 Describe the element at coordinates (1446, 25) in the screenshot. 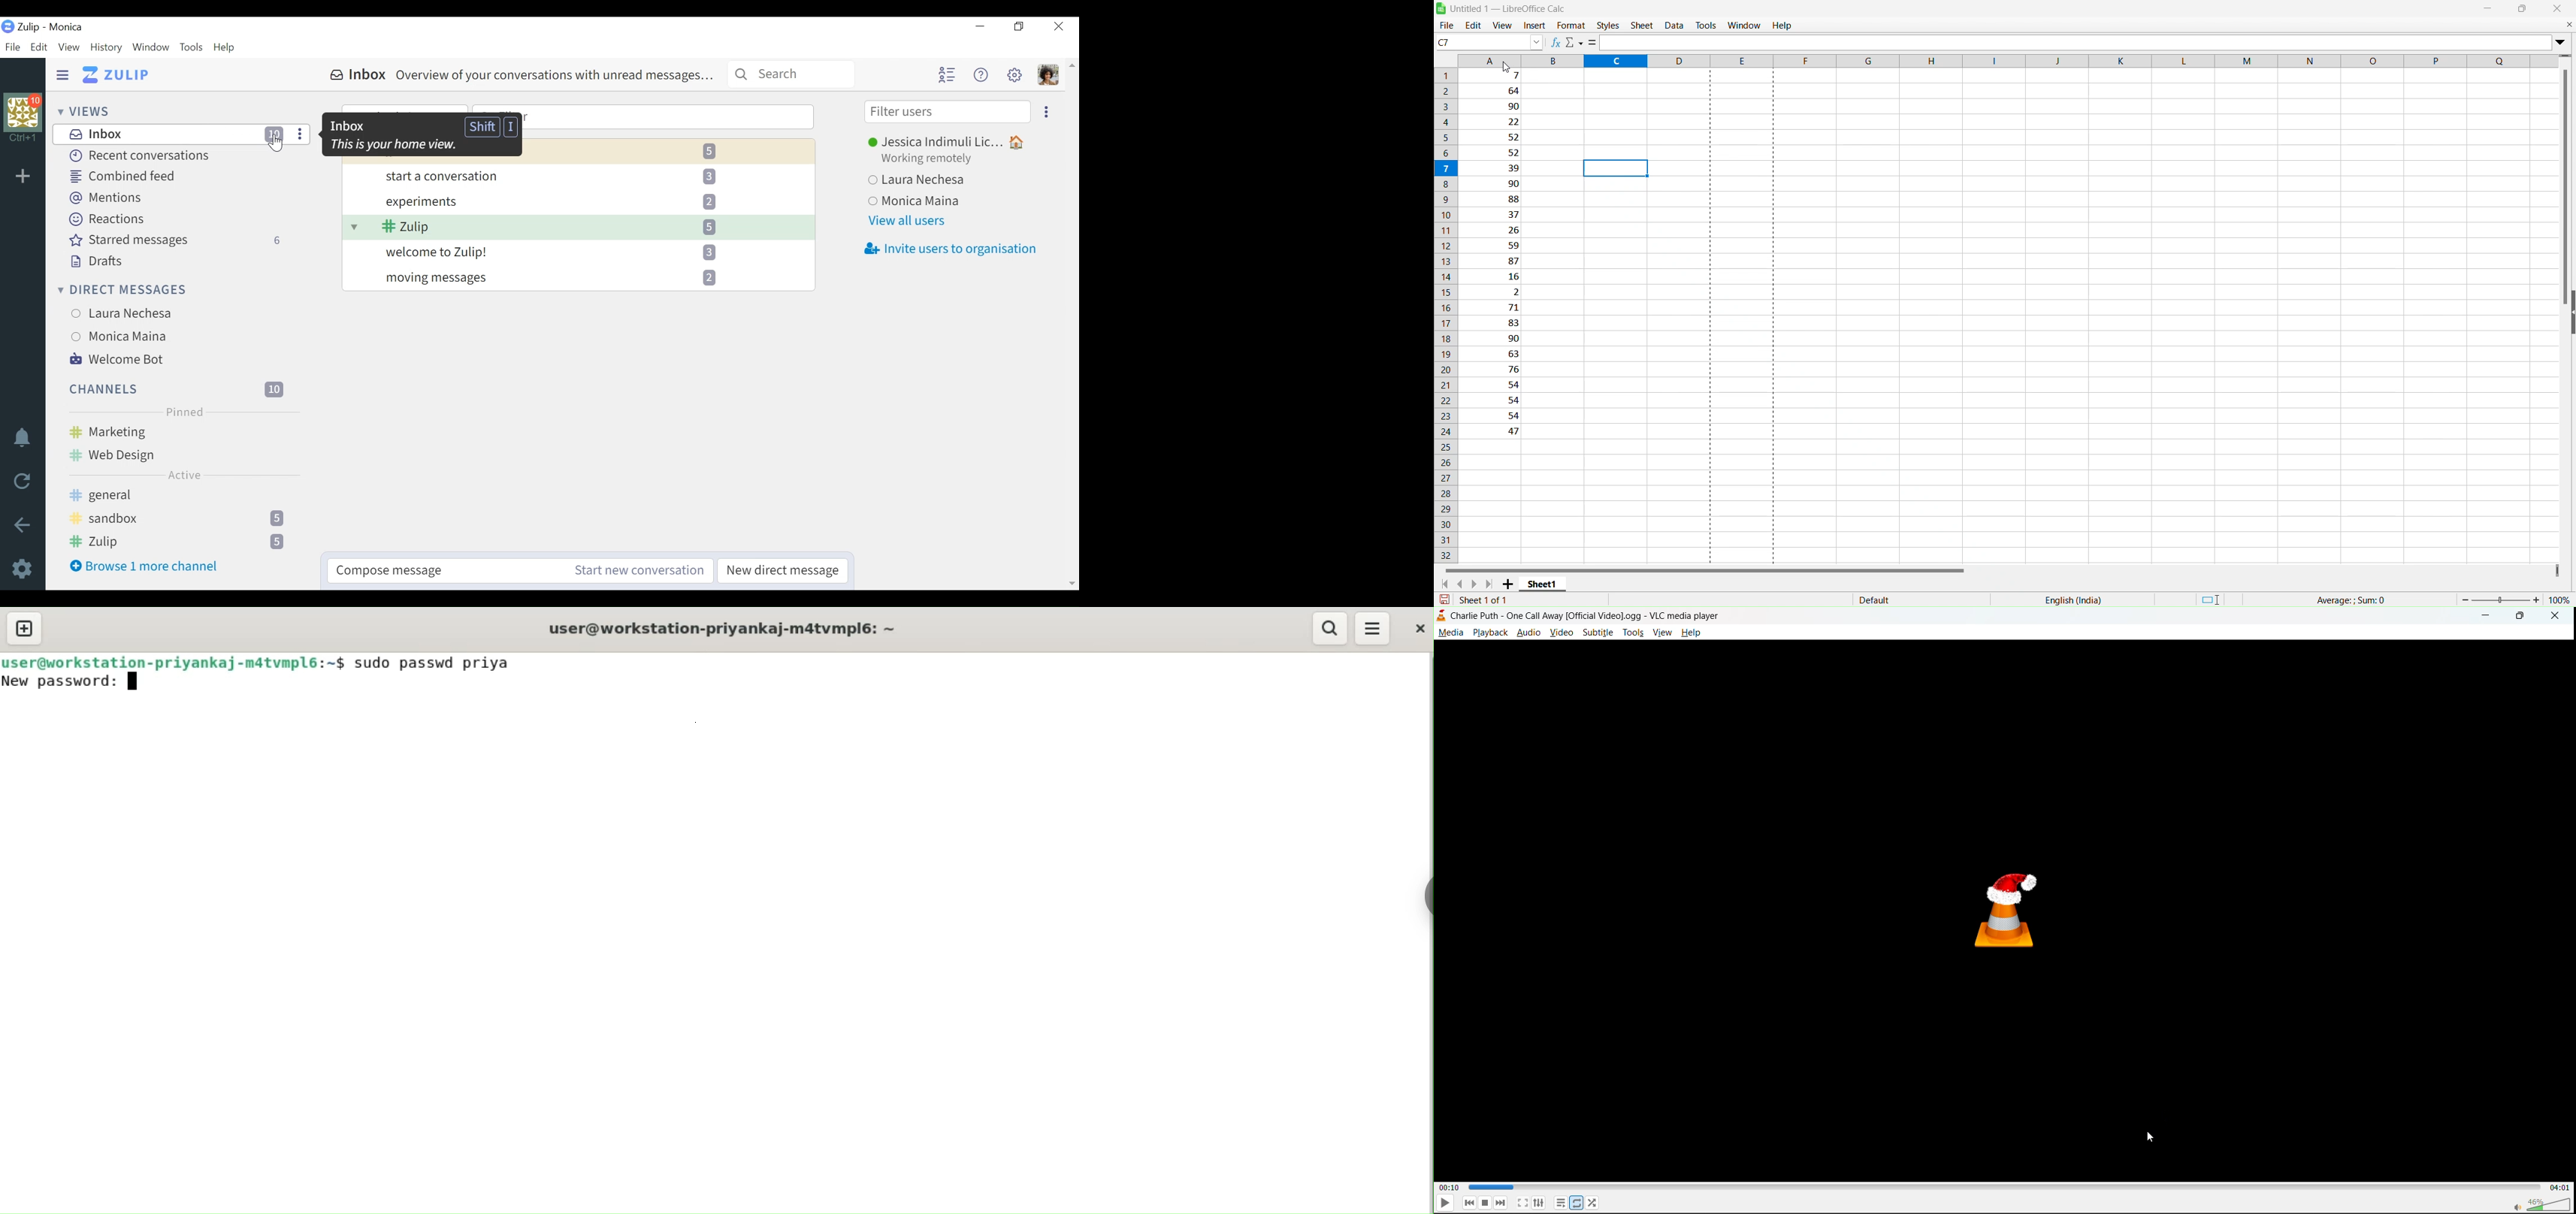

I see `File` at that location.